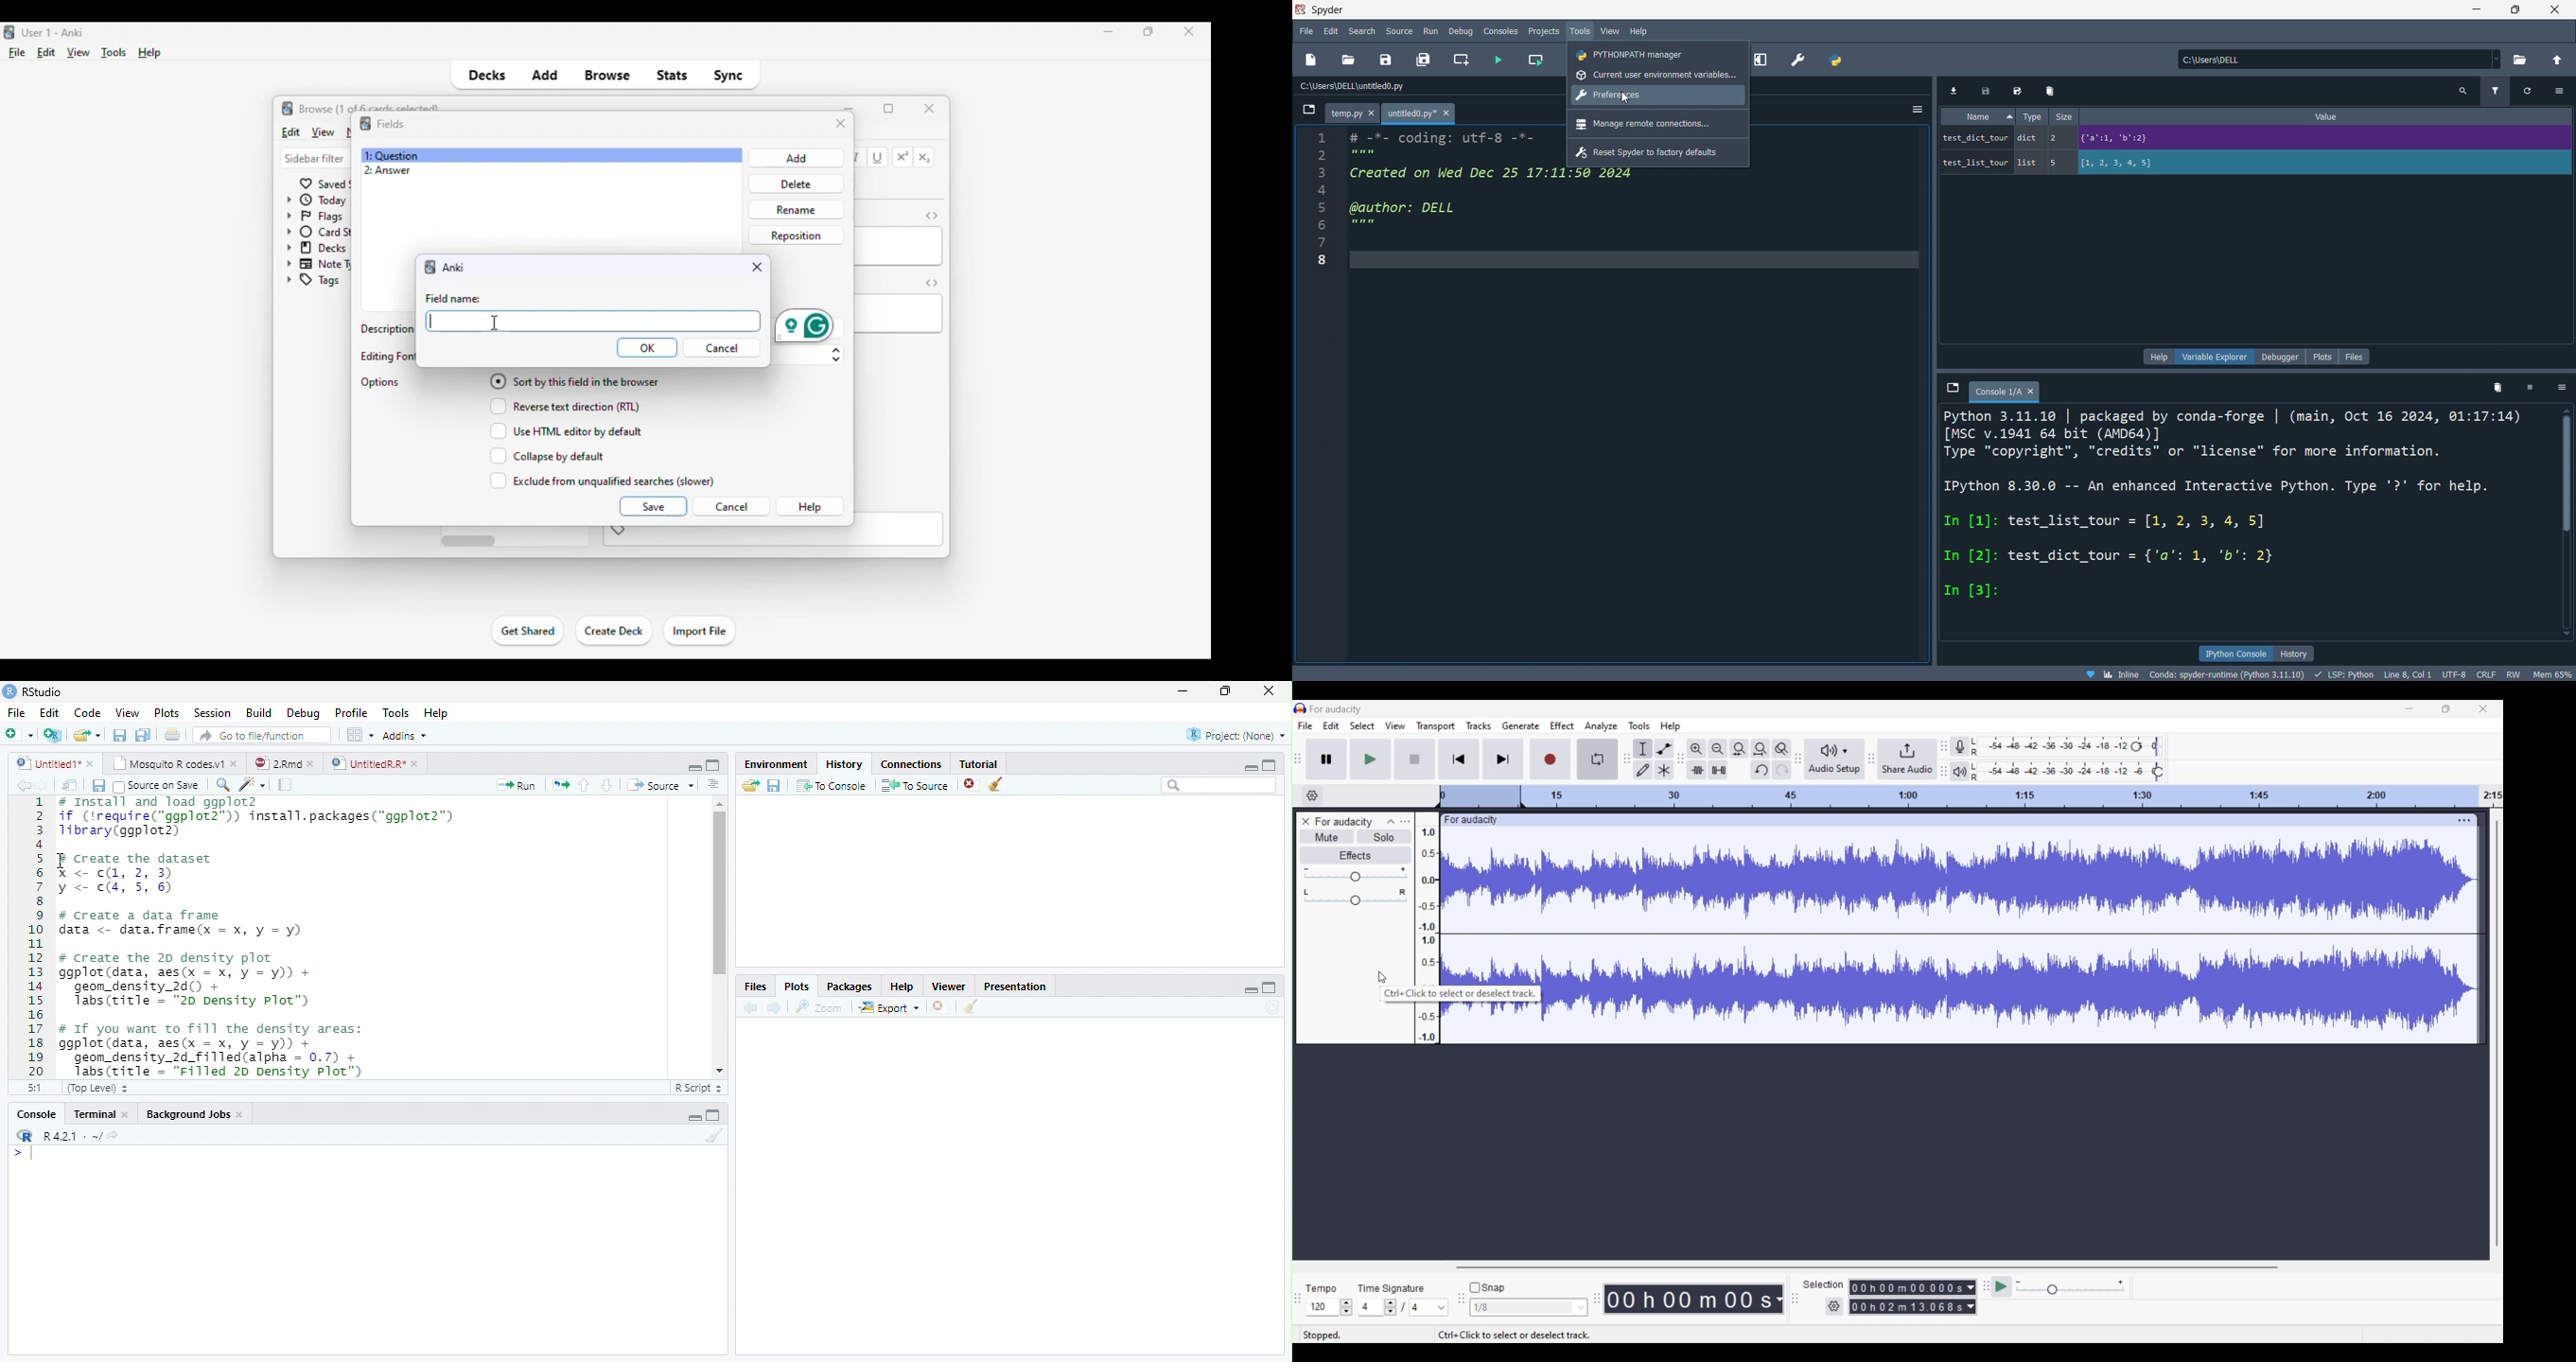 The height and width of the screenshot is (1372, 2576). Describe the element at coordinates (879, 158) in the screenshot. I see `underline` at that location.